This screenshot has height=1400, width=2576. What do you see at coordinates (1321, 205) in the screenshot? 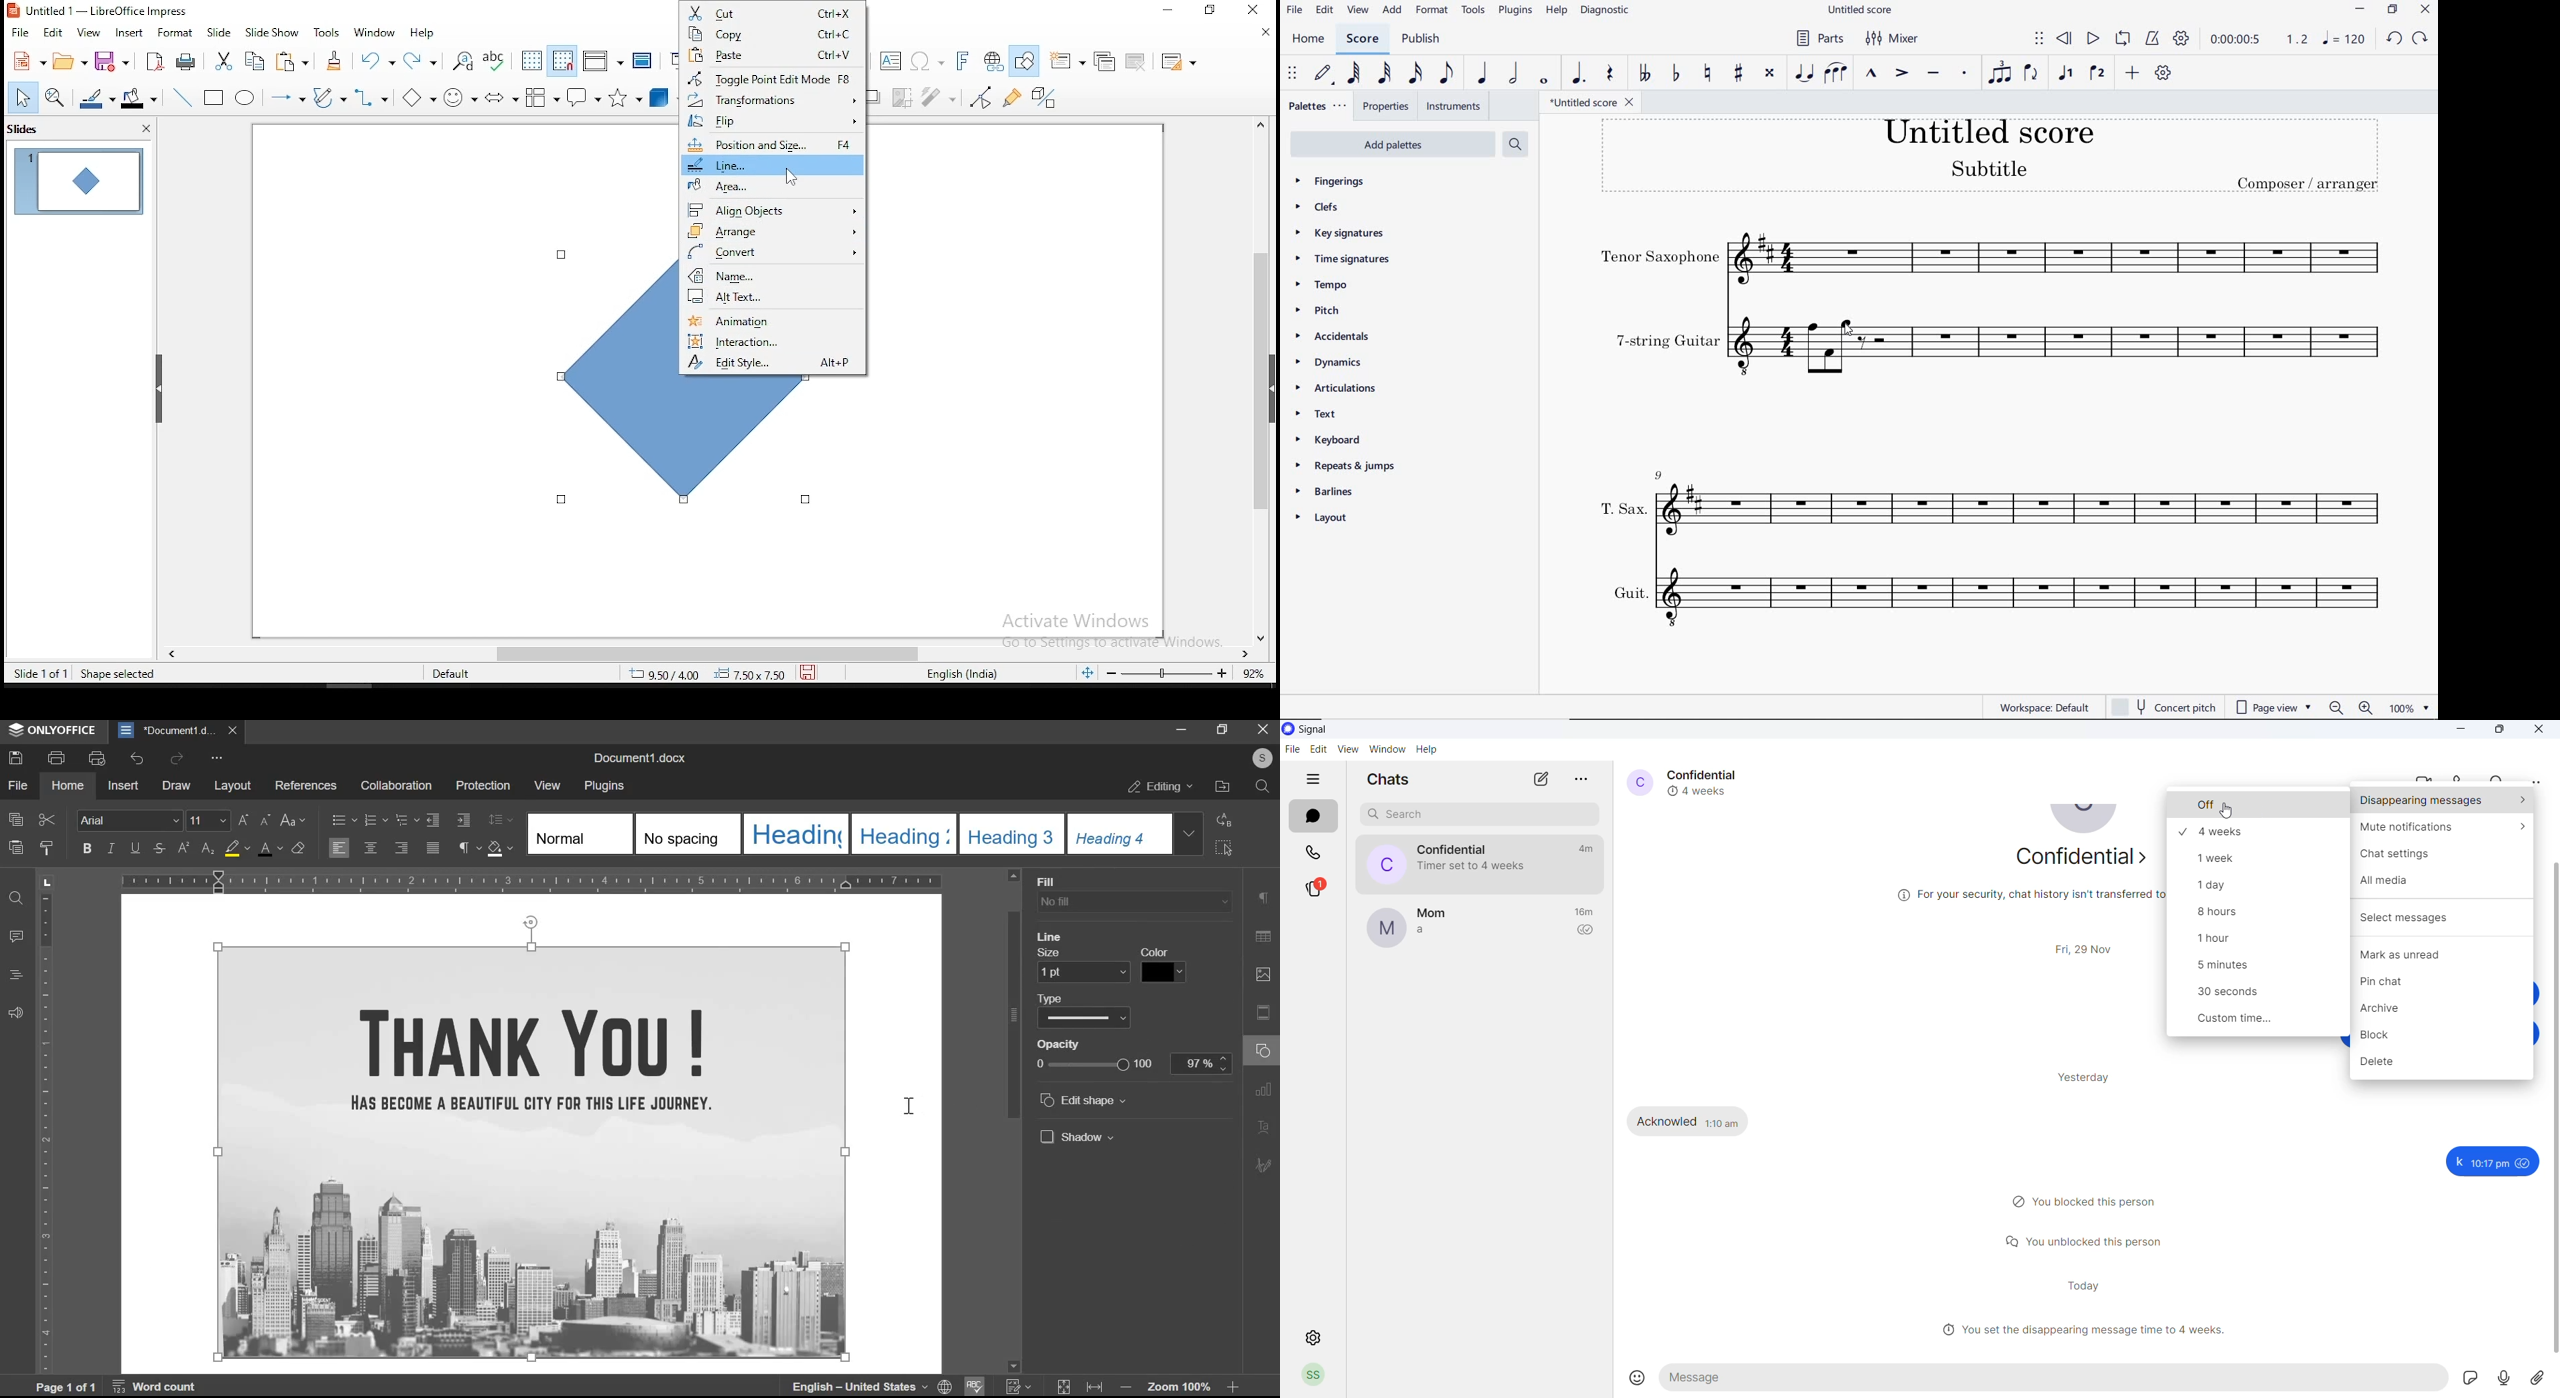
I see `CLEFS` at bounding box center [1321, 205].